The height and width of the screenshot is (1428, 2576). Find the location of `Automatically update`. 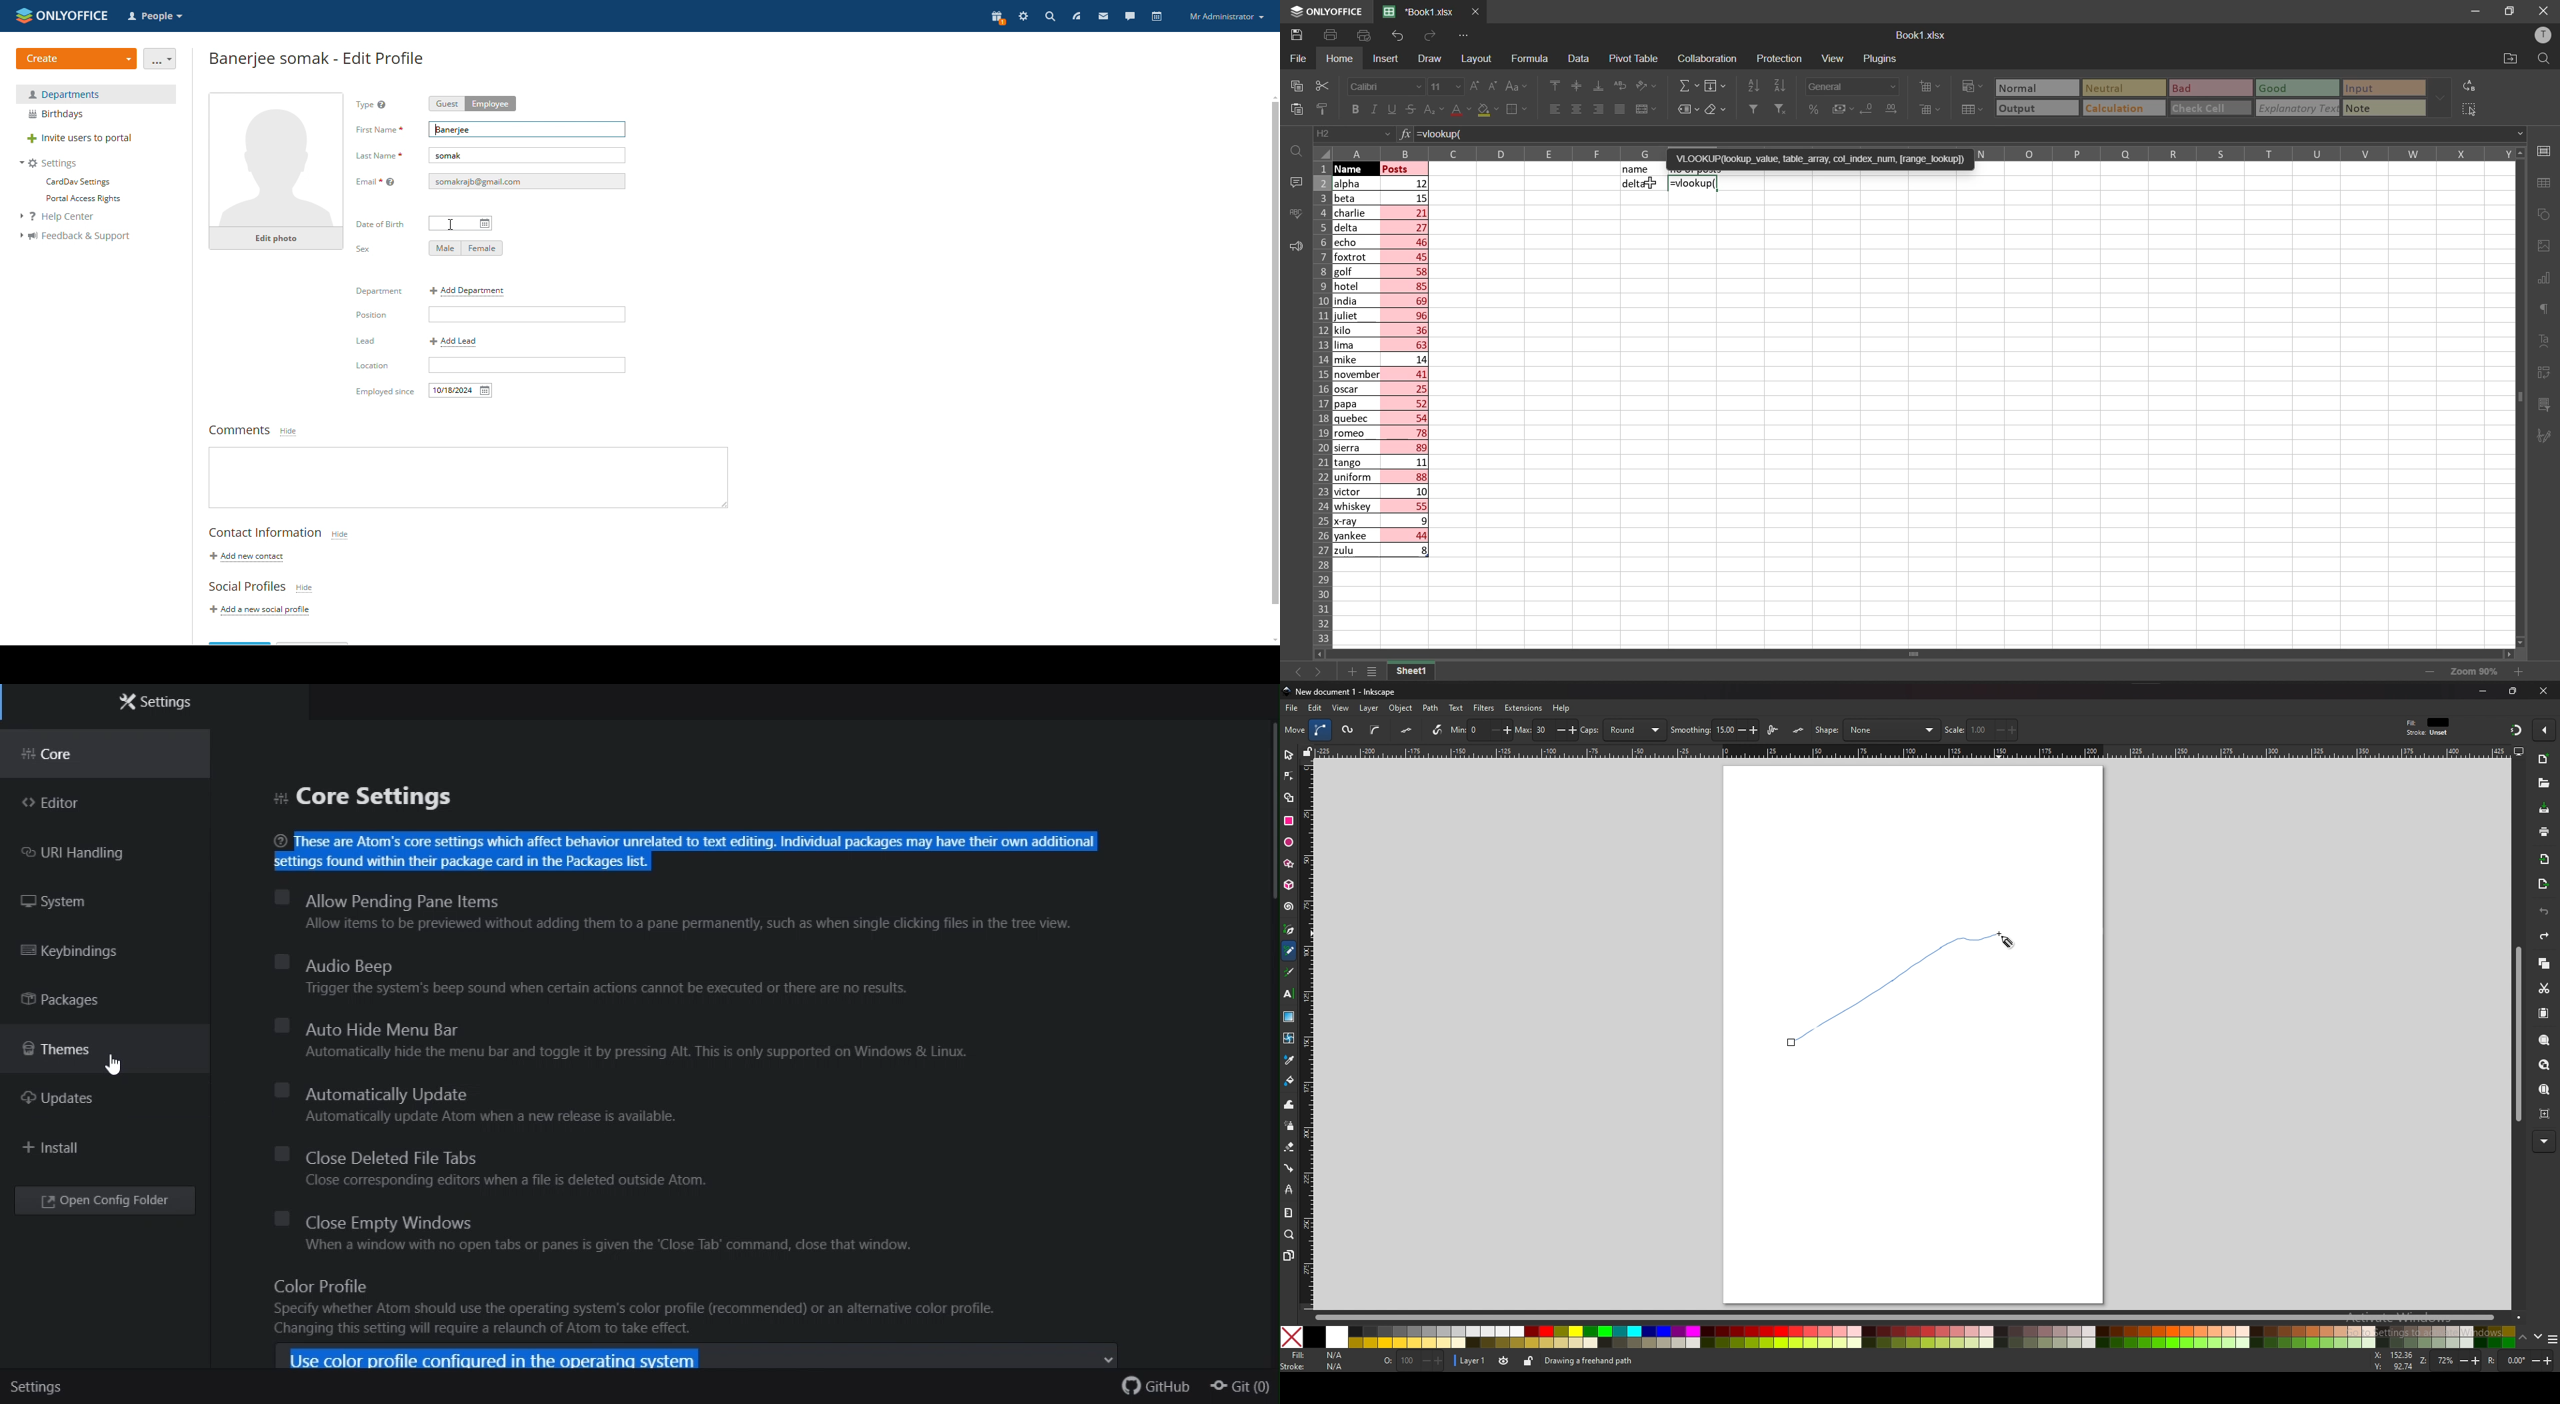

Automatically update is located at coordinates (506, 1099).